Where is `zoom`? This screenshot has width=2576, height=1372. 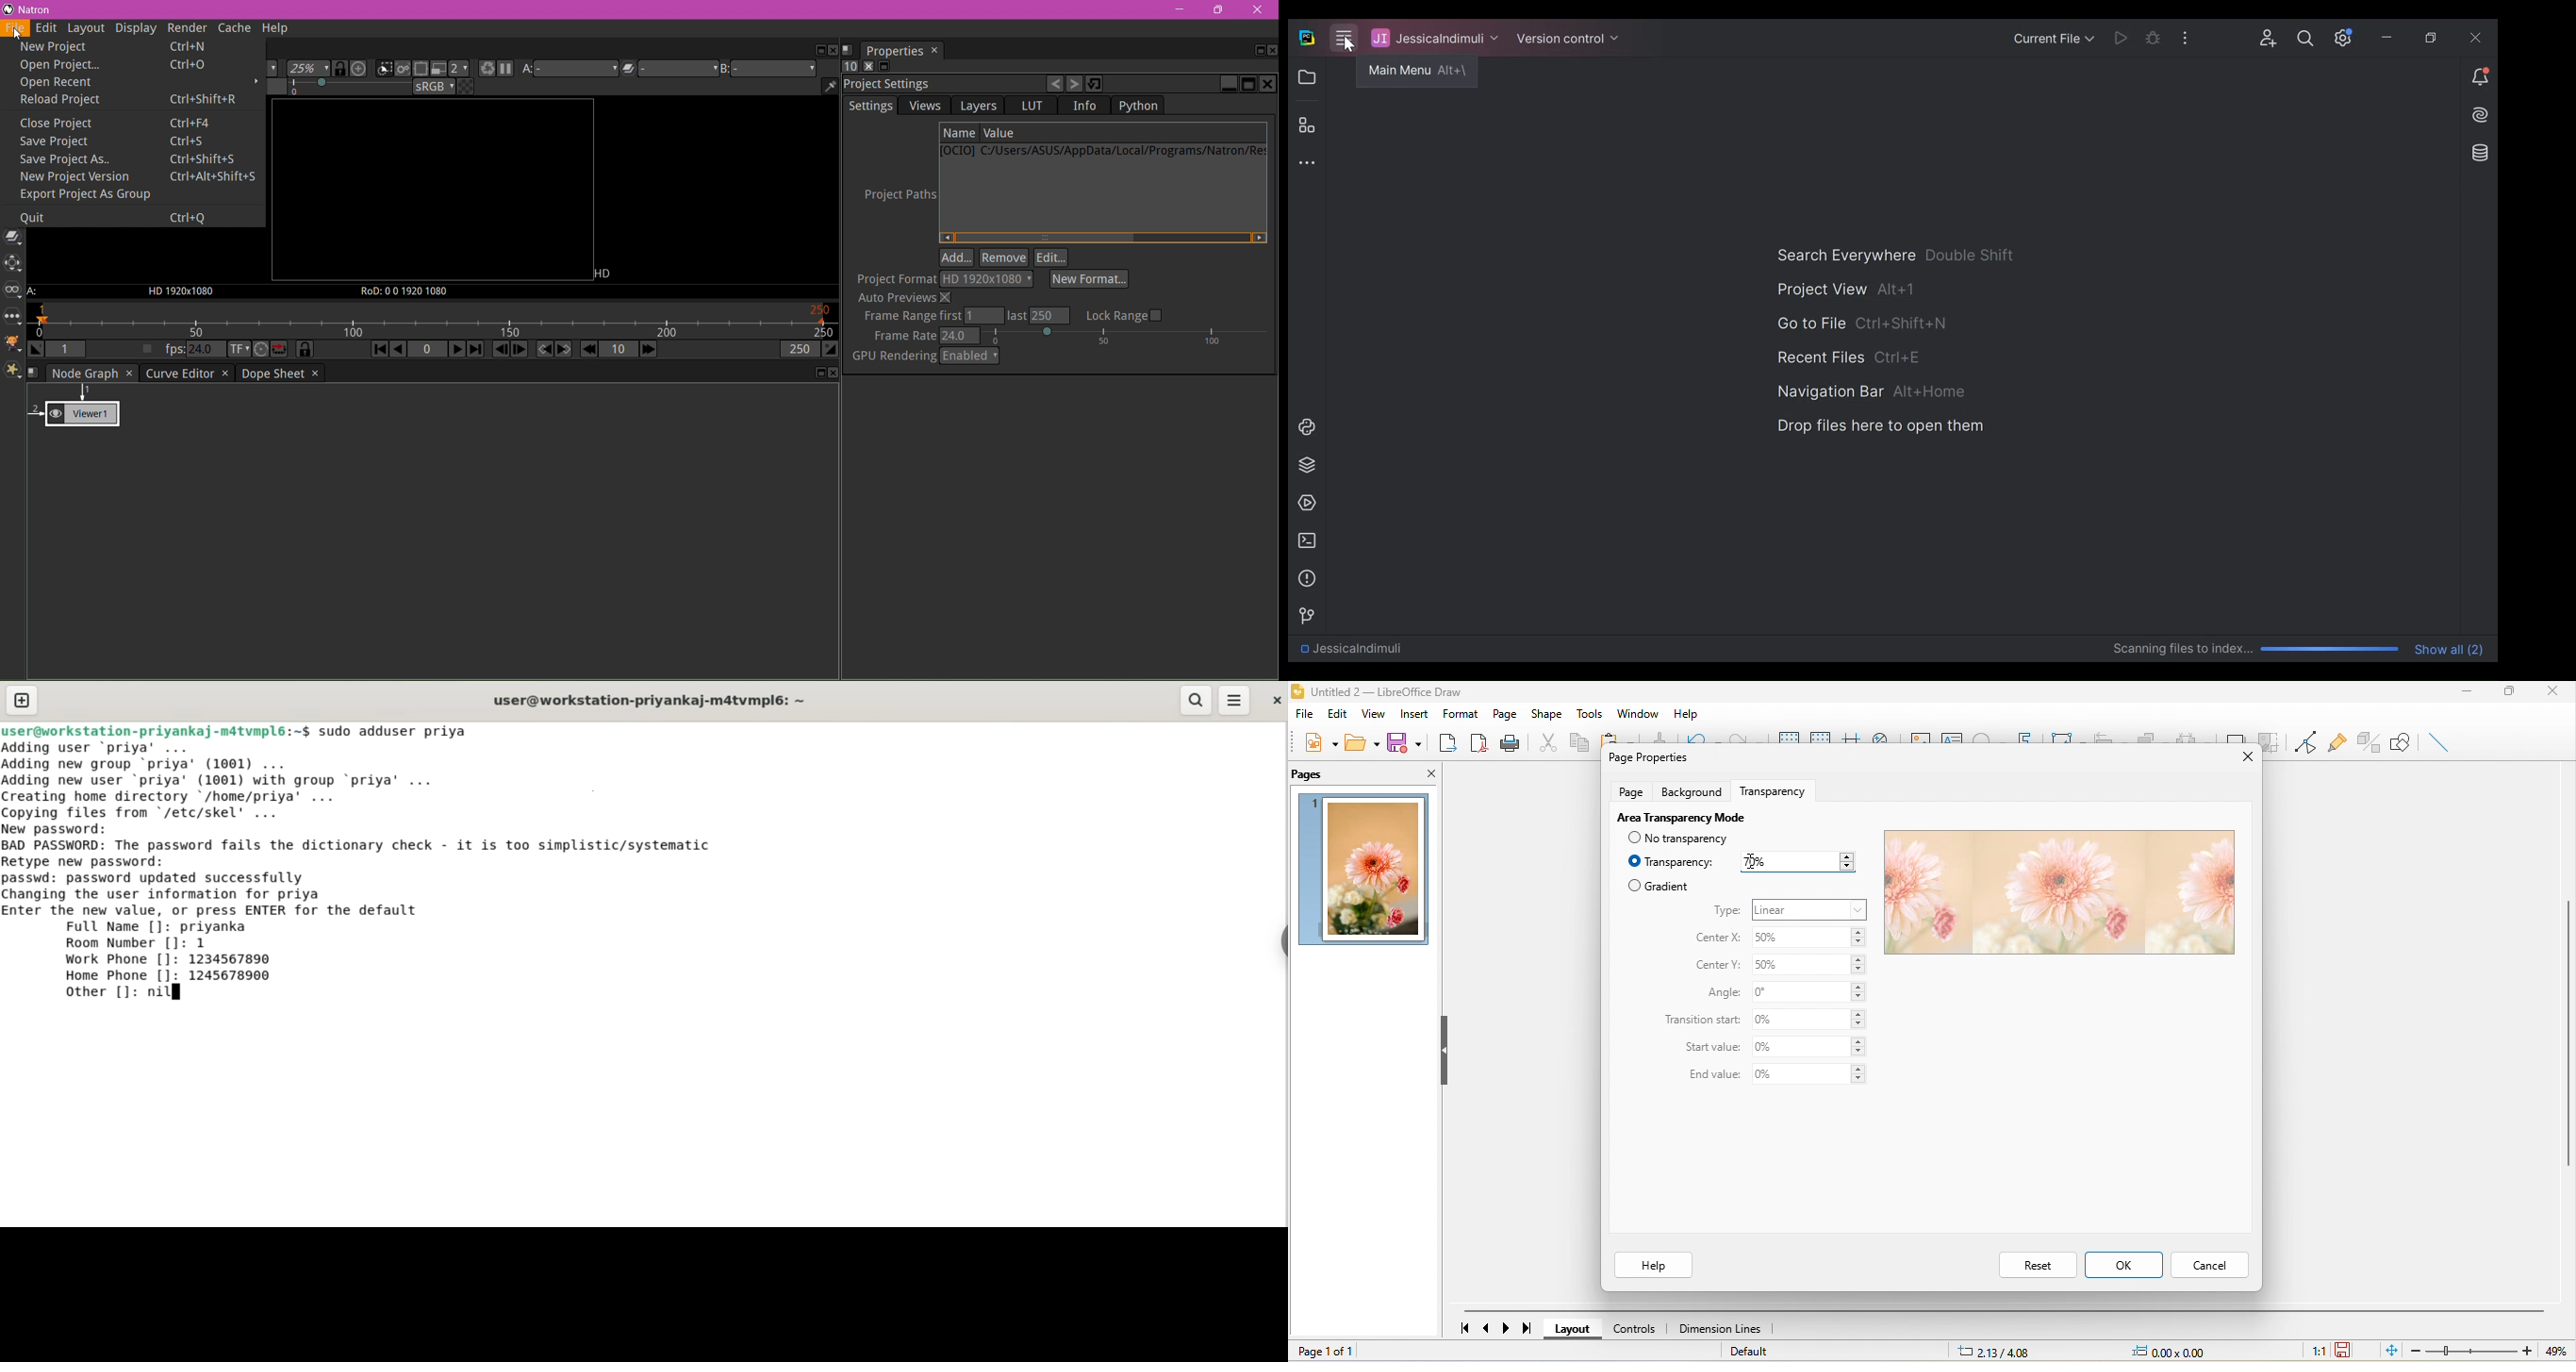 zoom is located at coordinates (2486, 1351).